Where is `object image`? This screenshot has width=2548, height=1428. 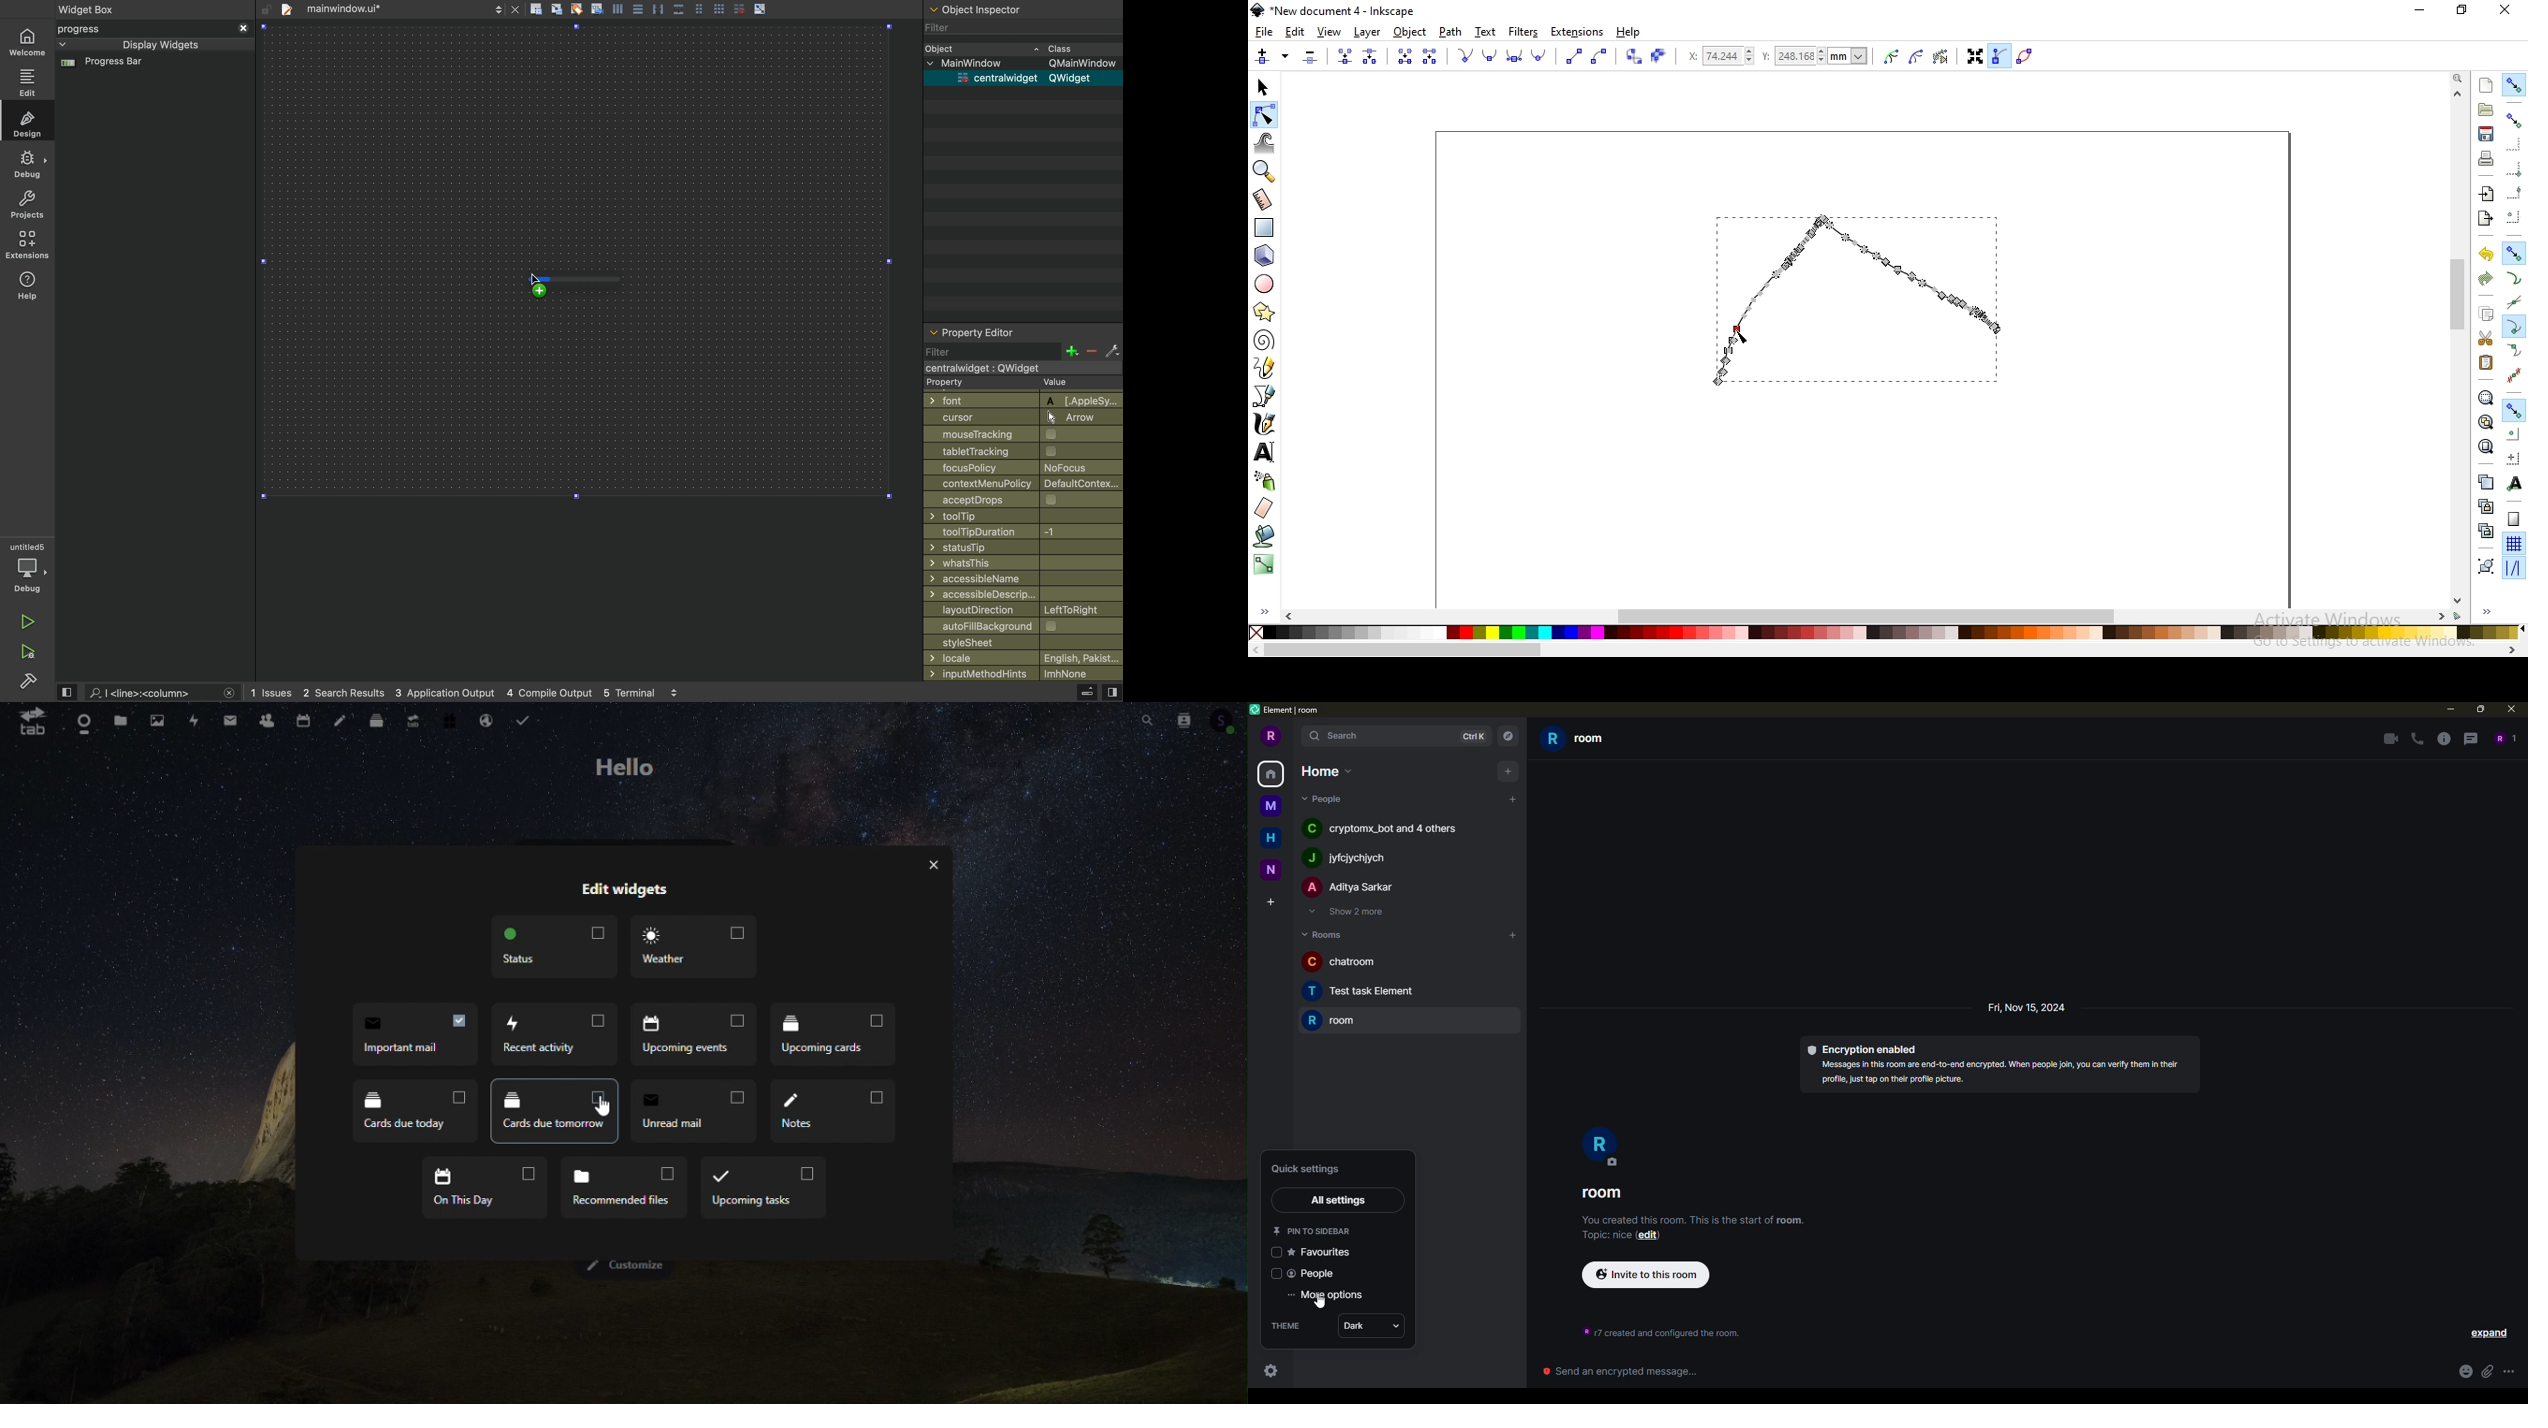
object image is located at coordinates (1874, 291).